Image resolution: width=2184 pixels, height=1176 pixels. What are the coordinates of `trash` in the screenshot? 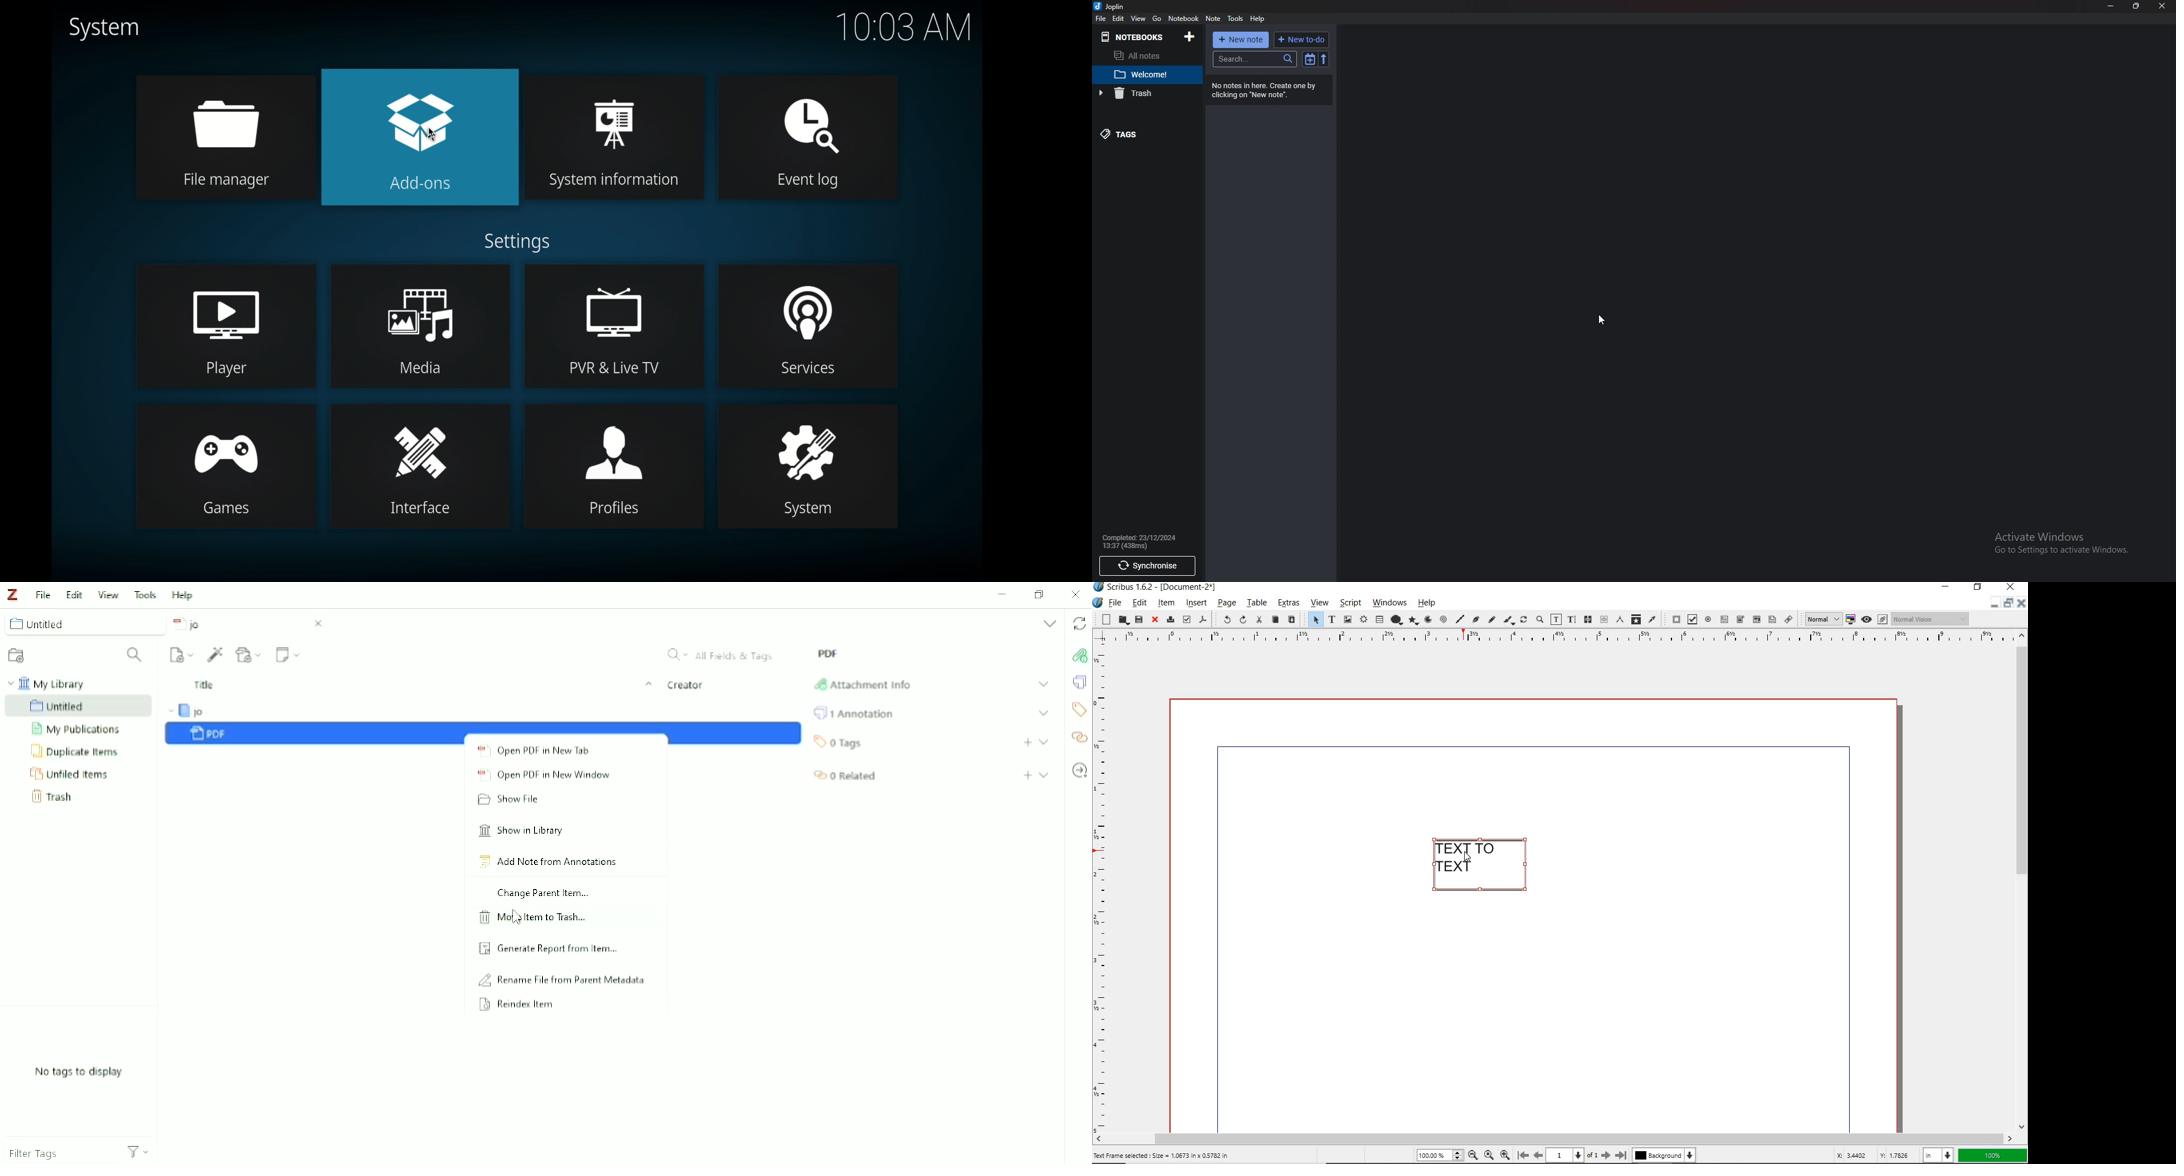 It's located at (1139, 94).